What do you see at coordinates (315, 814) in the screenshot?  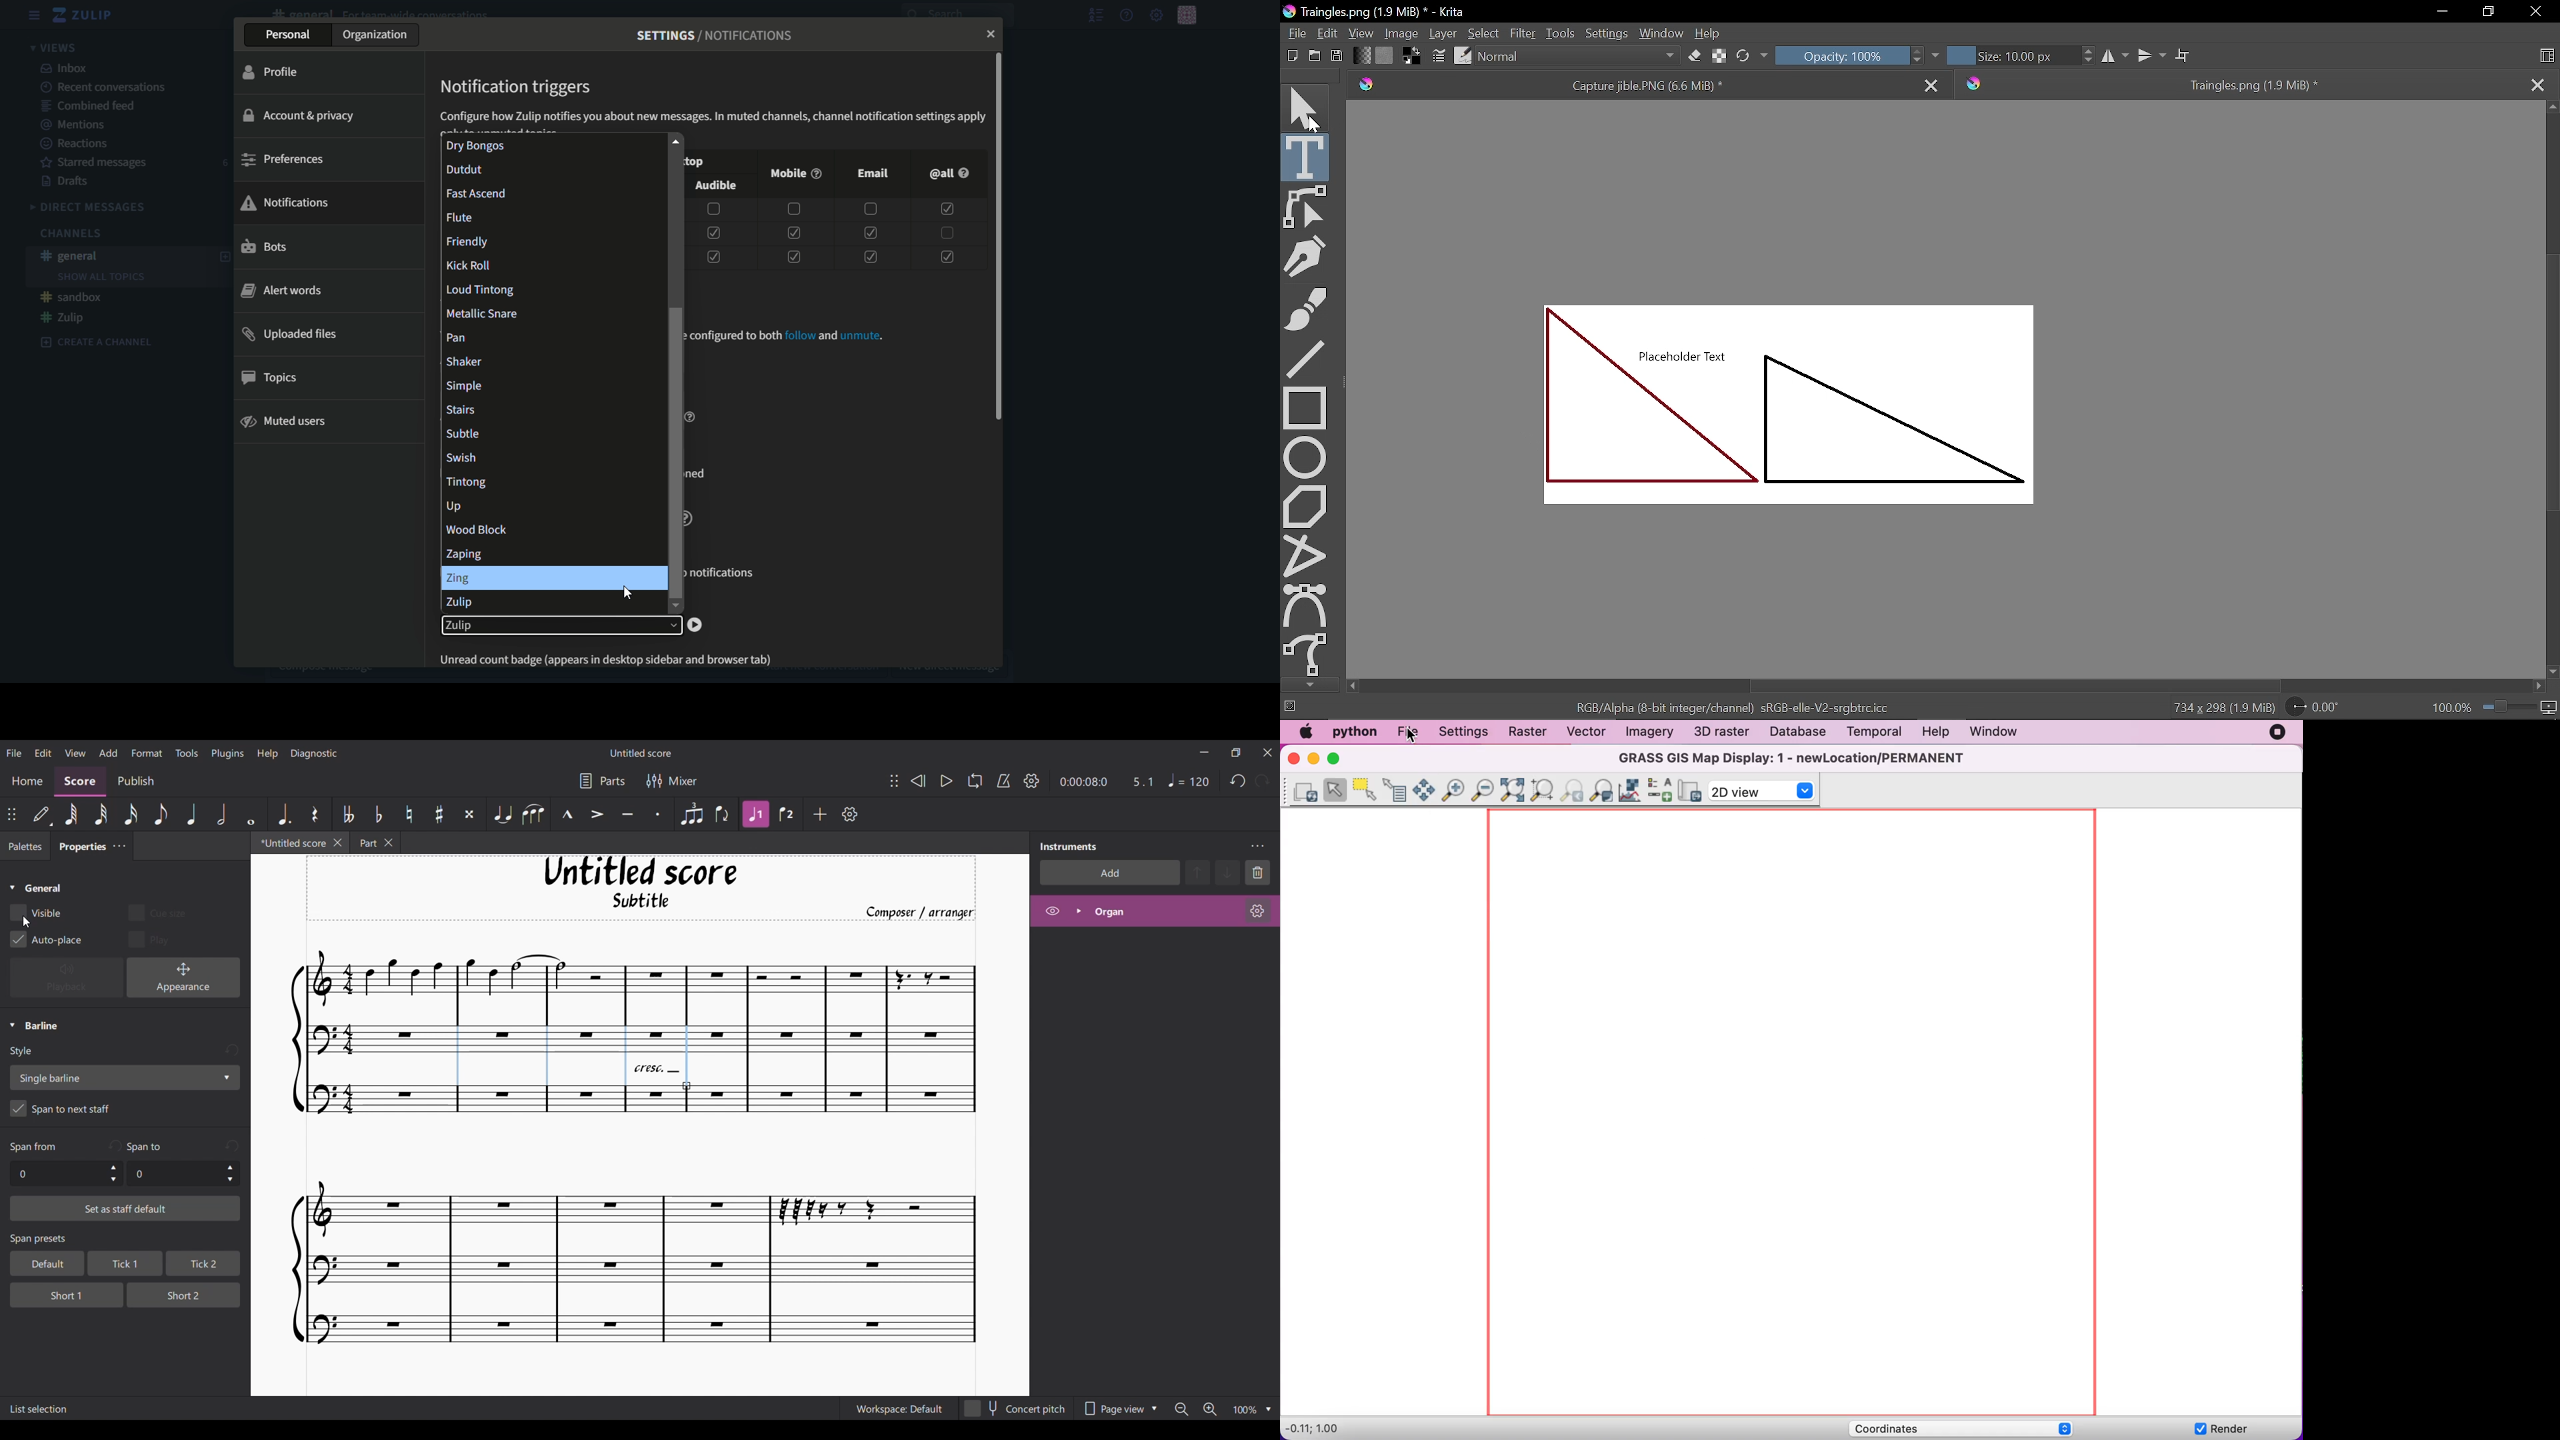 I see `Rest` at bounding box center [315, 814].